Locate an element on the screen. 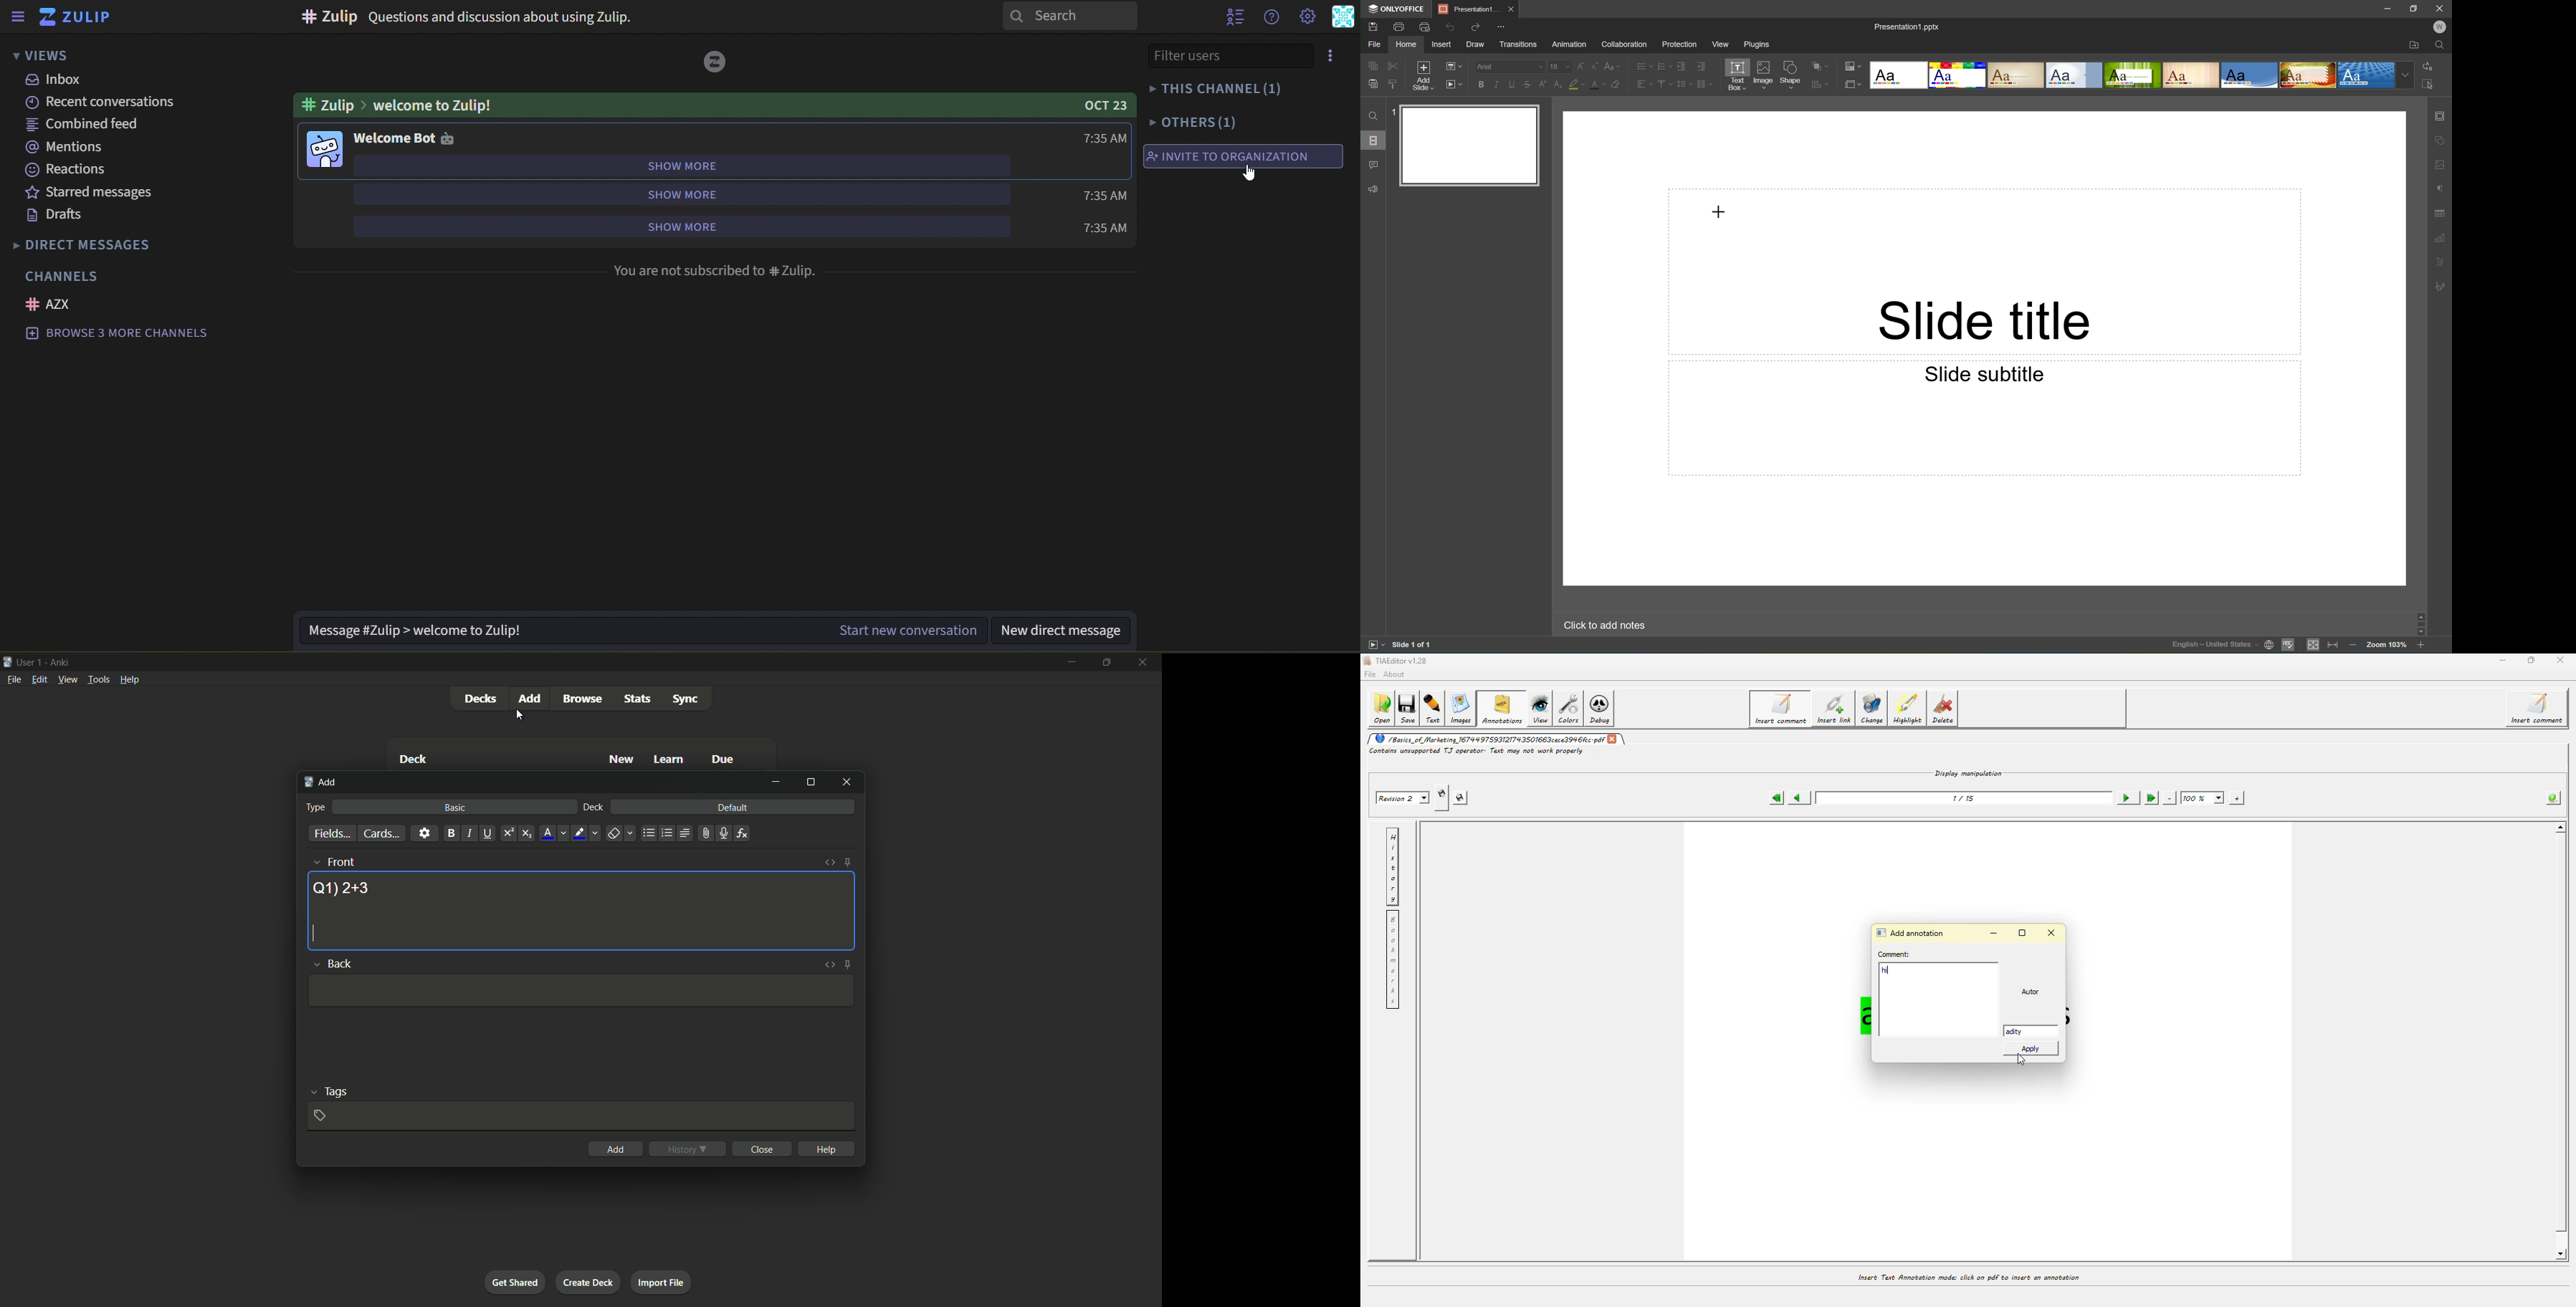 This screenshot has height=1316, width=2576. shape settings is located at coordinates (2442, 141).